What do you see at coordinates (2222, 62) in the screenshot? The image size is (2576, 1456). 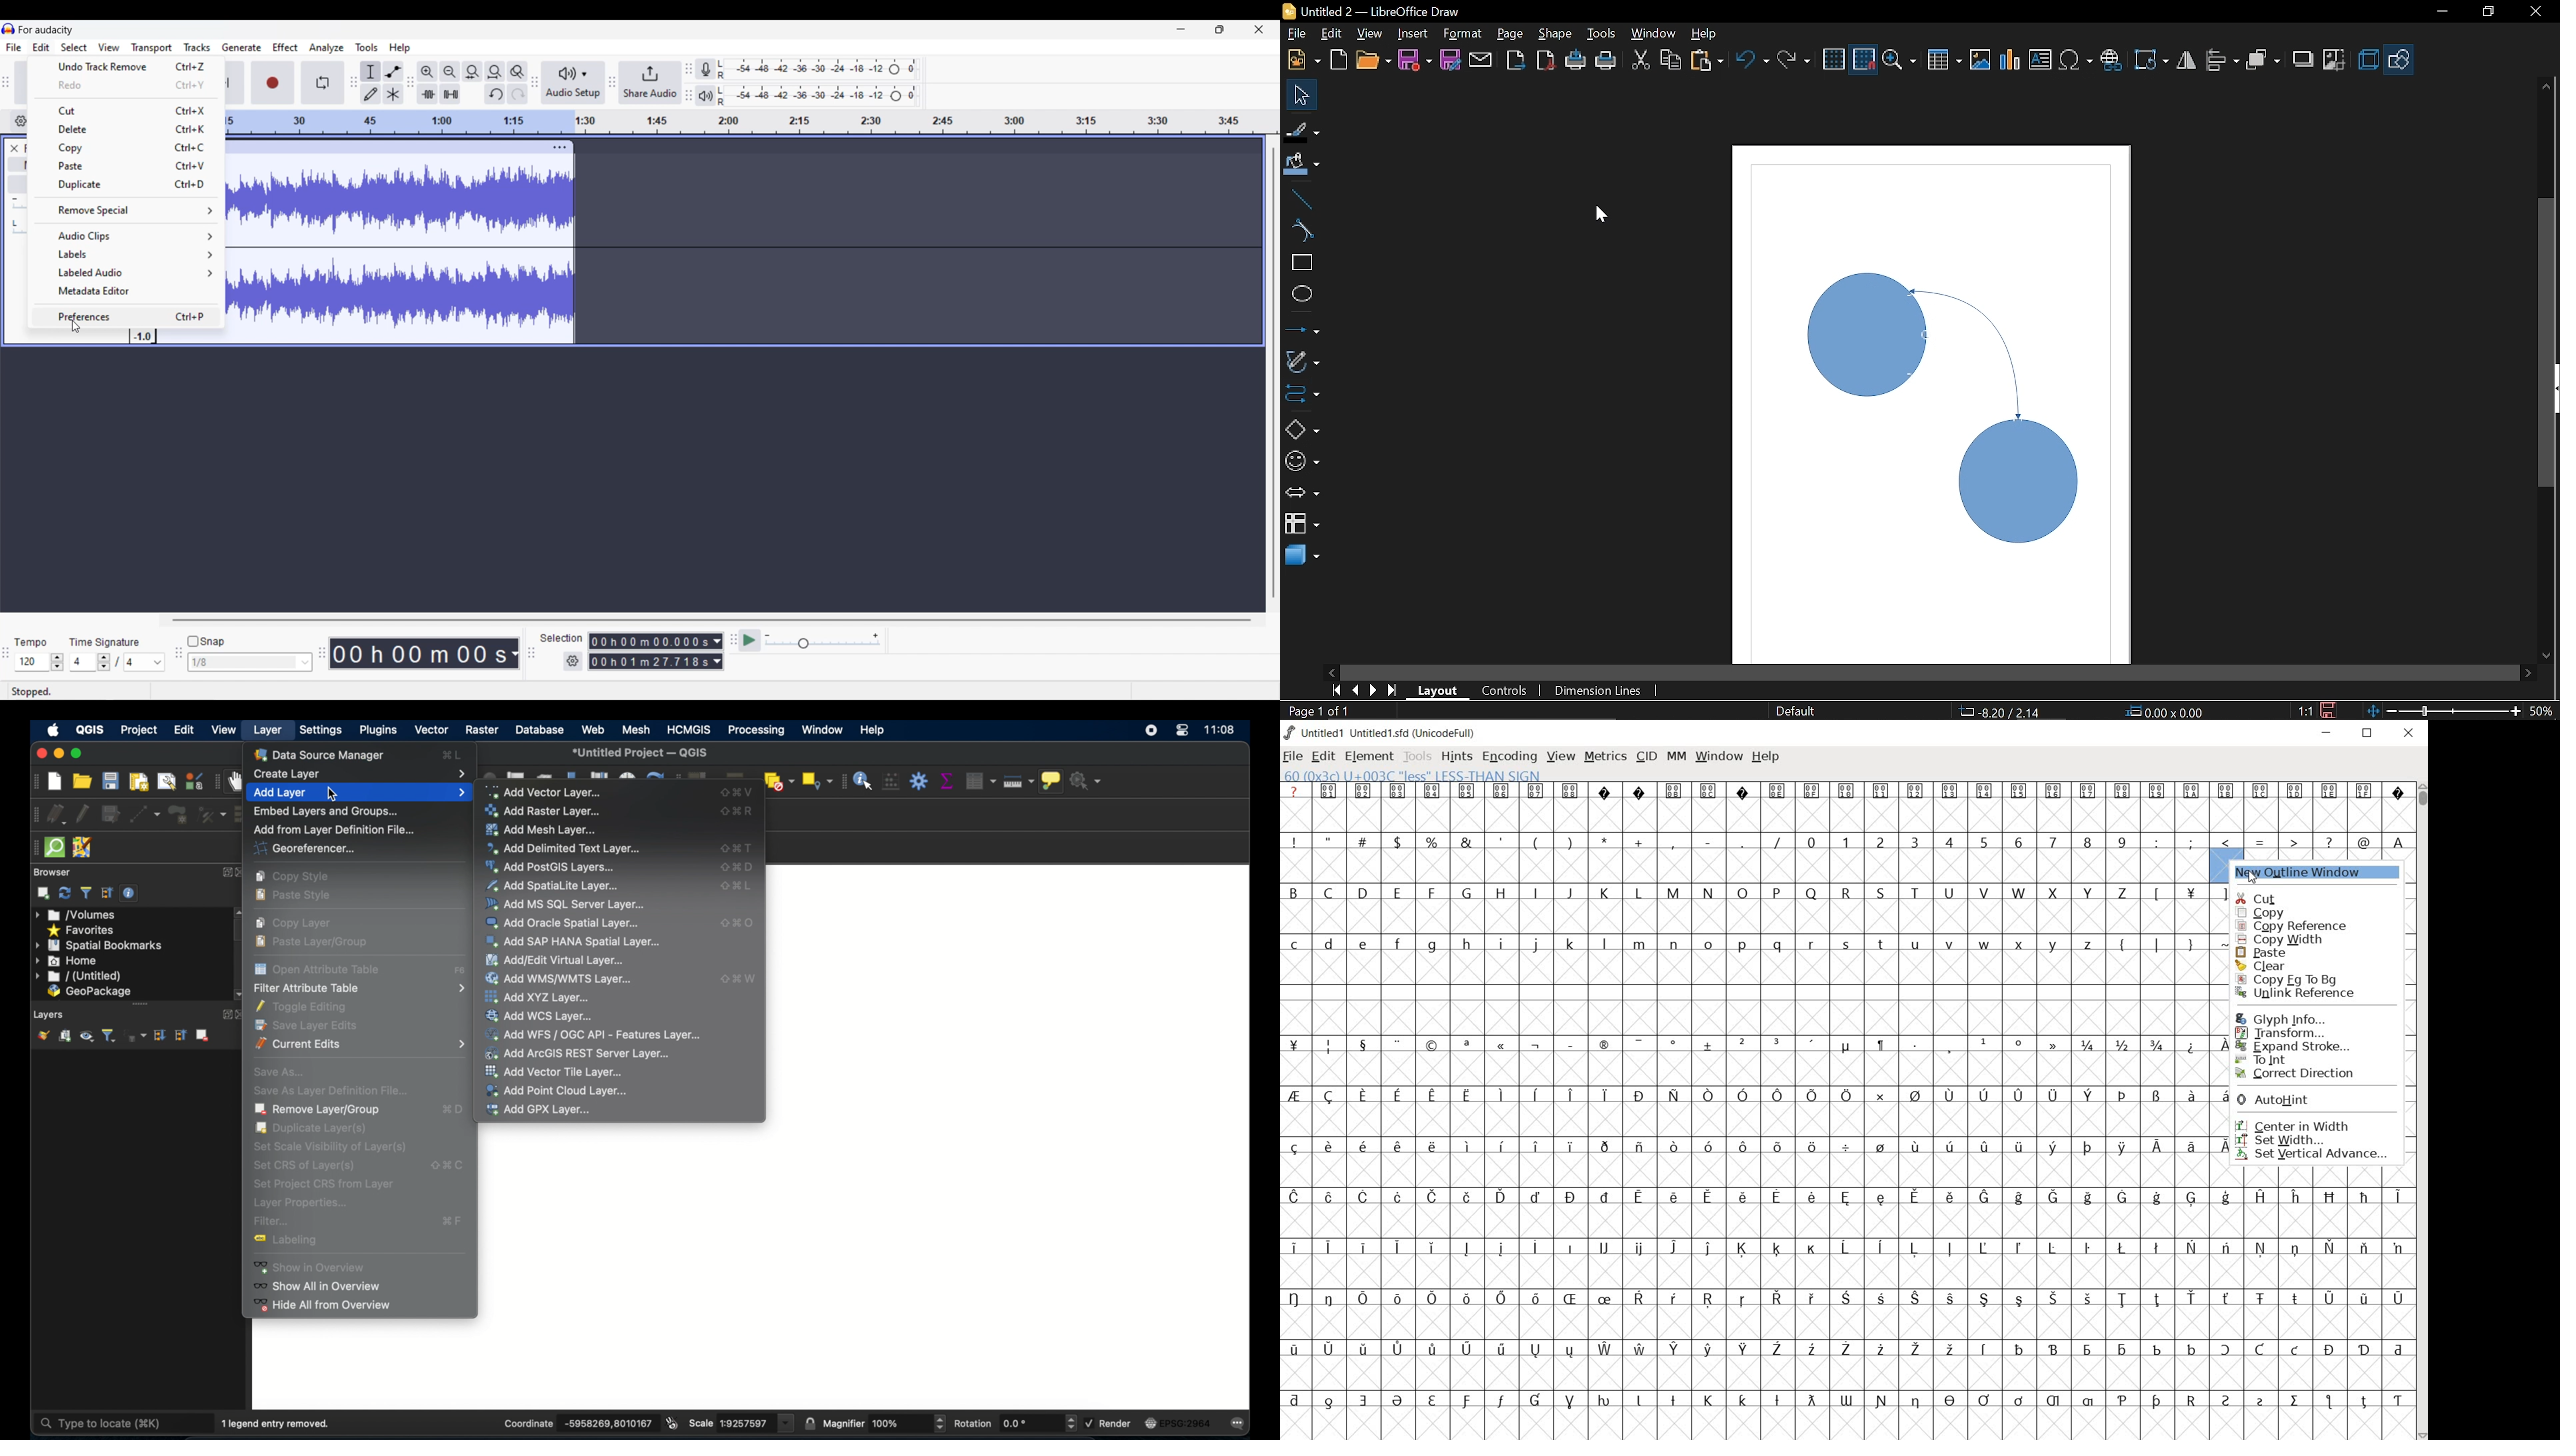 I see `Allign` at bounding box center [2222, 62].